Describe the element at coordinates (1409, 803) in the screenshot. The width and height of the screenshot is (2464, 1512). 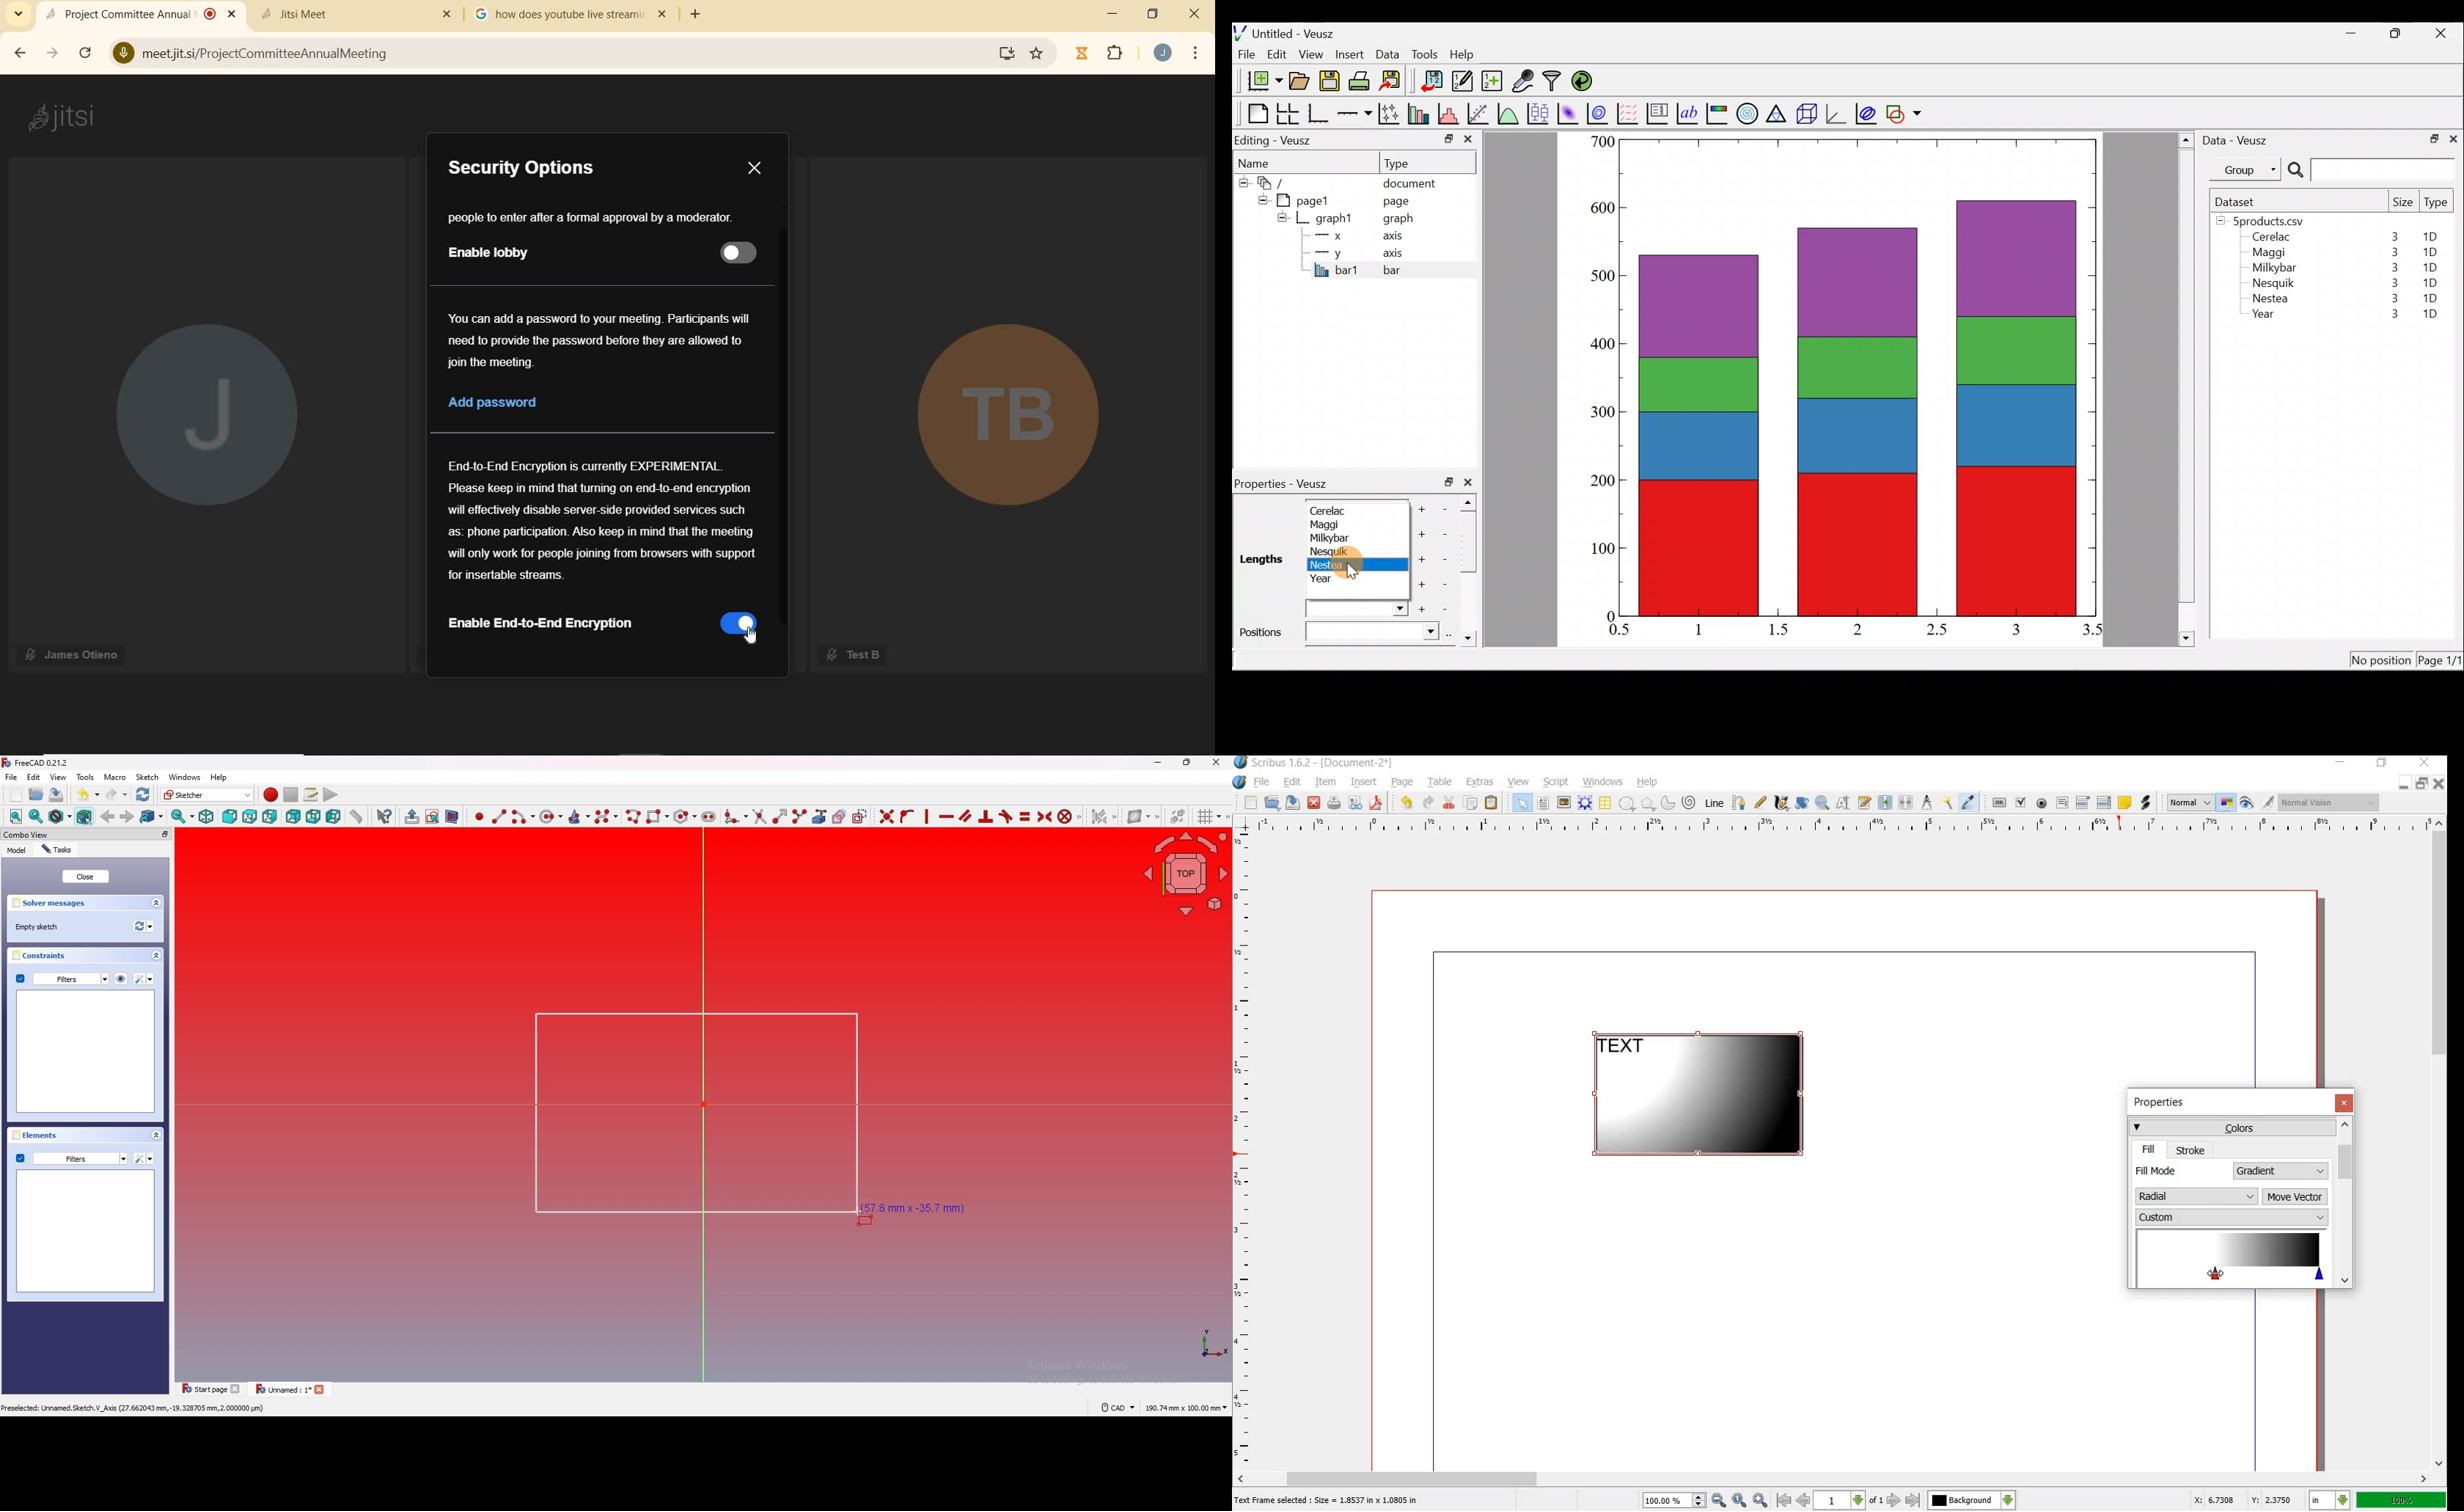
I see `undo` at that location.